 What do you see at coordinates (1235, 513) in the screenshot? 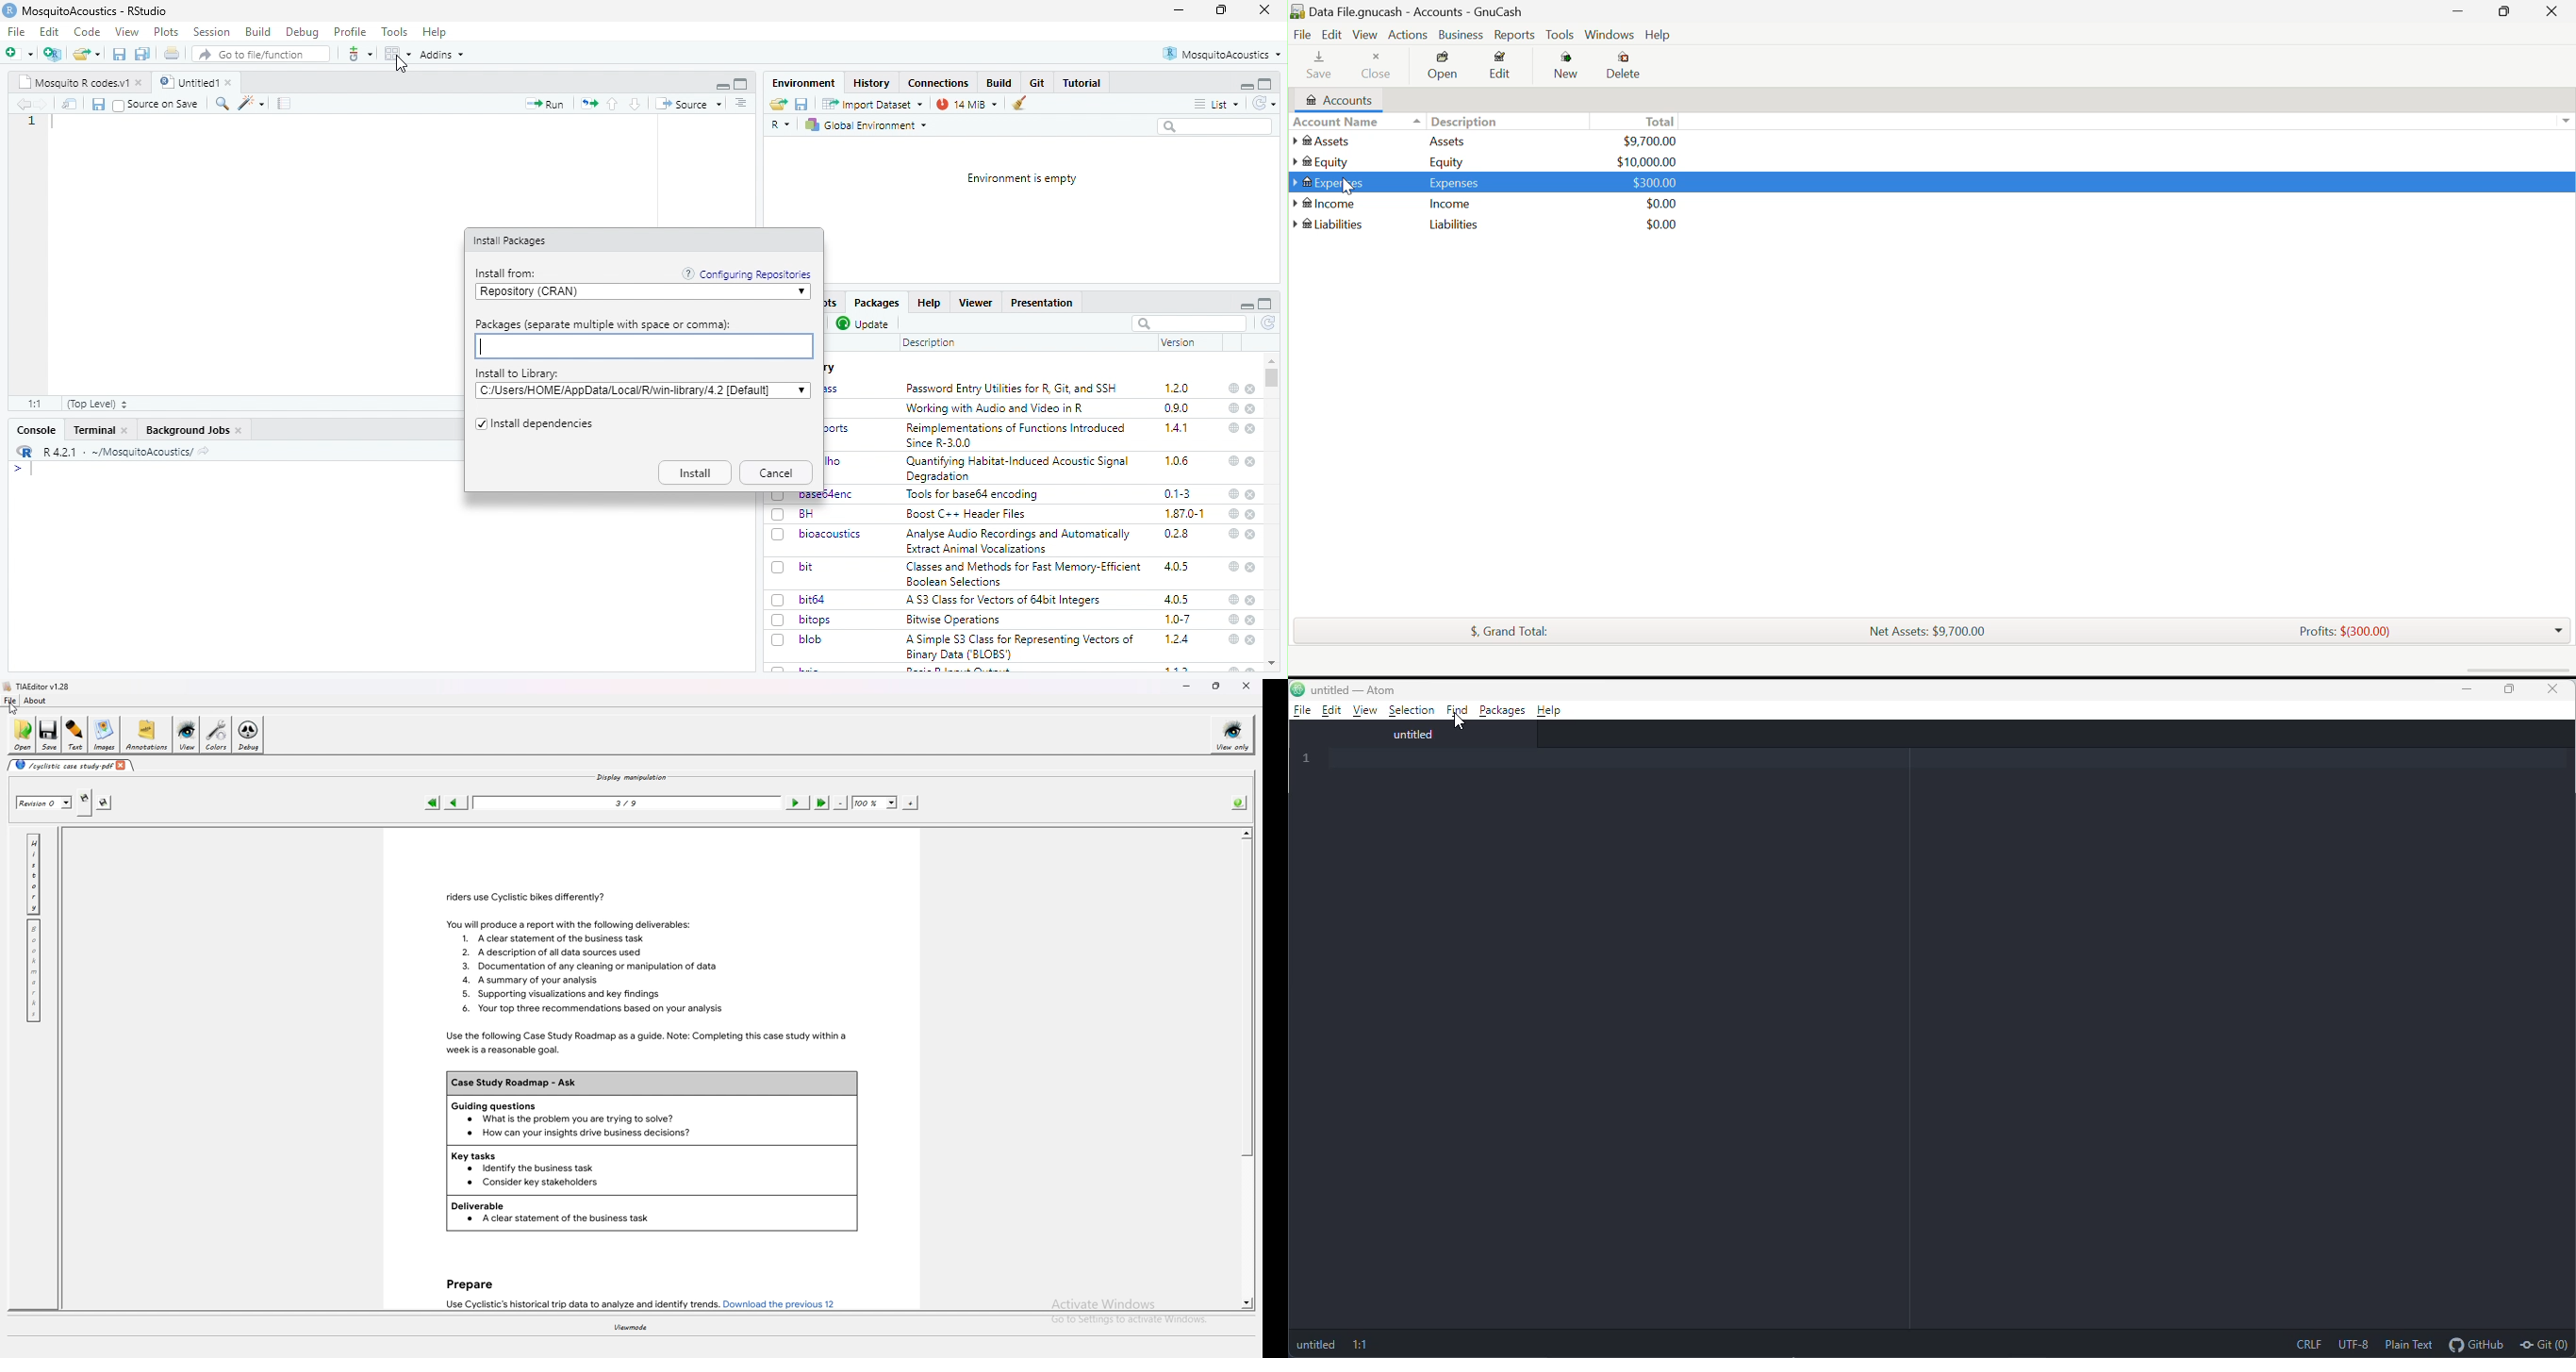
I see `web` at bounding box center [1235, 513].